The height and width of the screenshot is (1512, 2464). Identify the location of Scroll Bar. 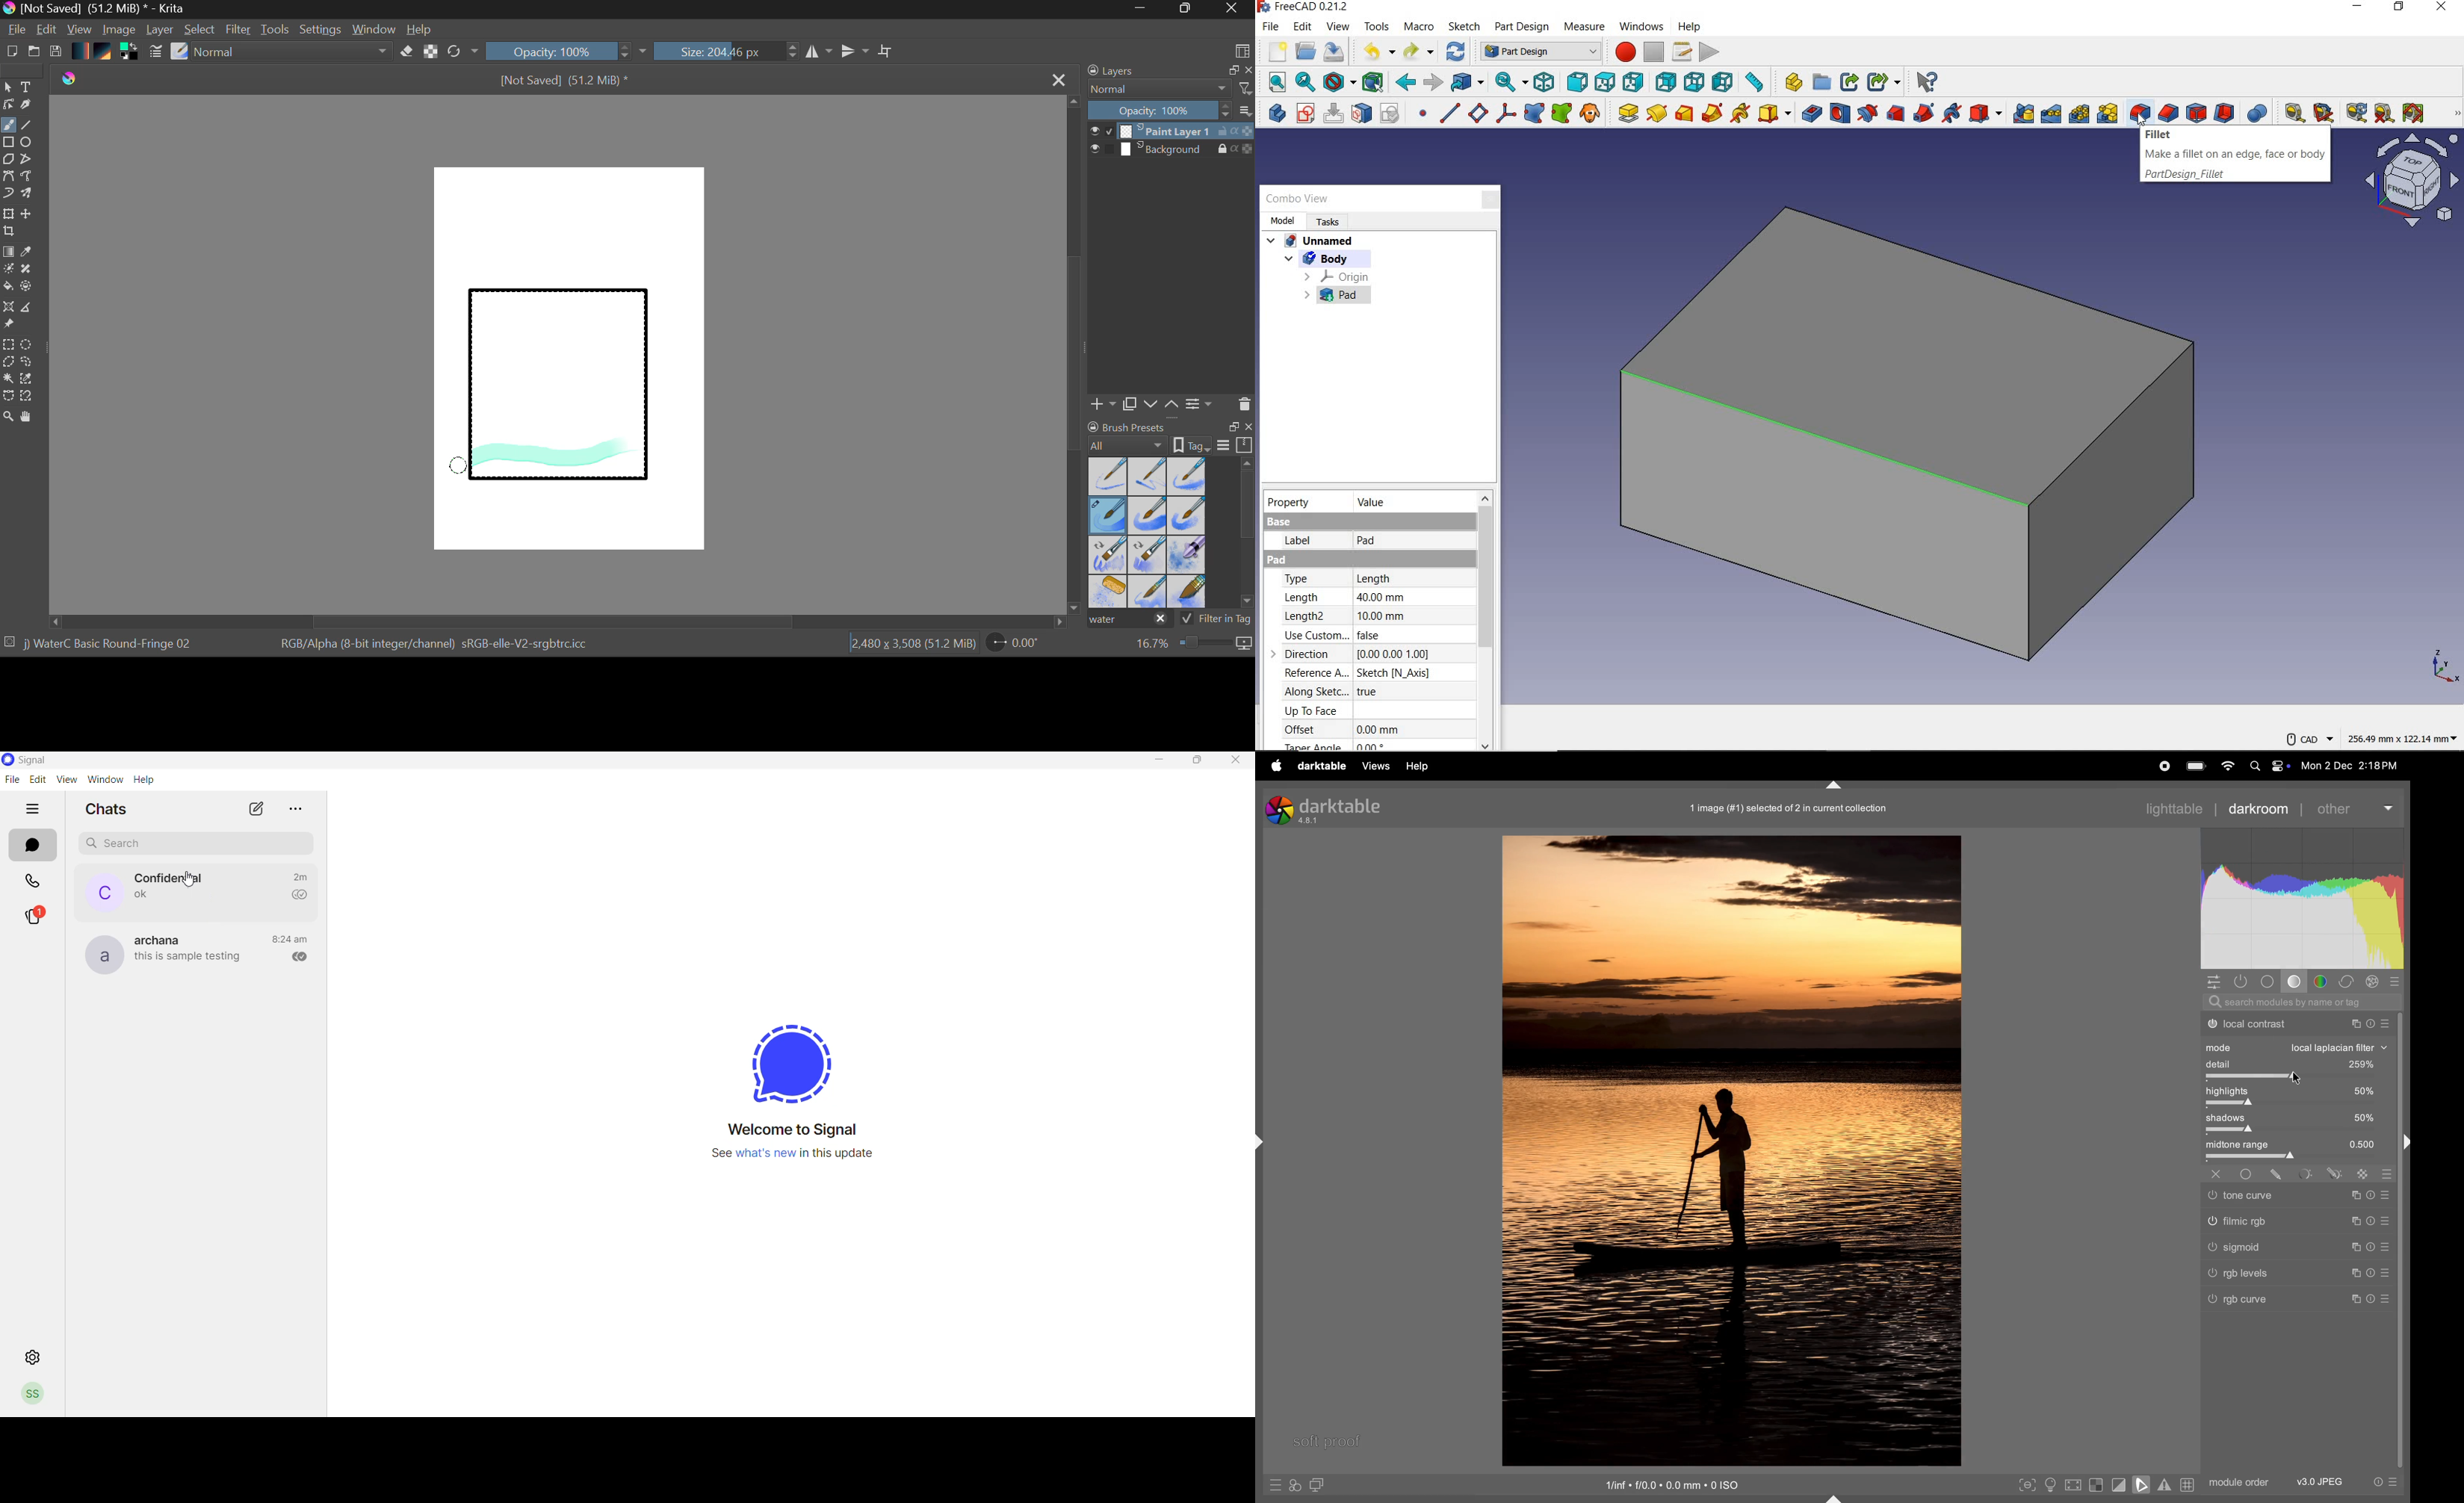
(558, 622).